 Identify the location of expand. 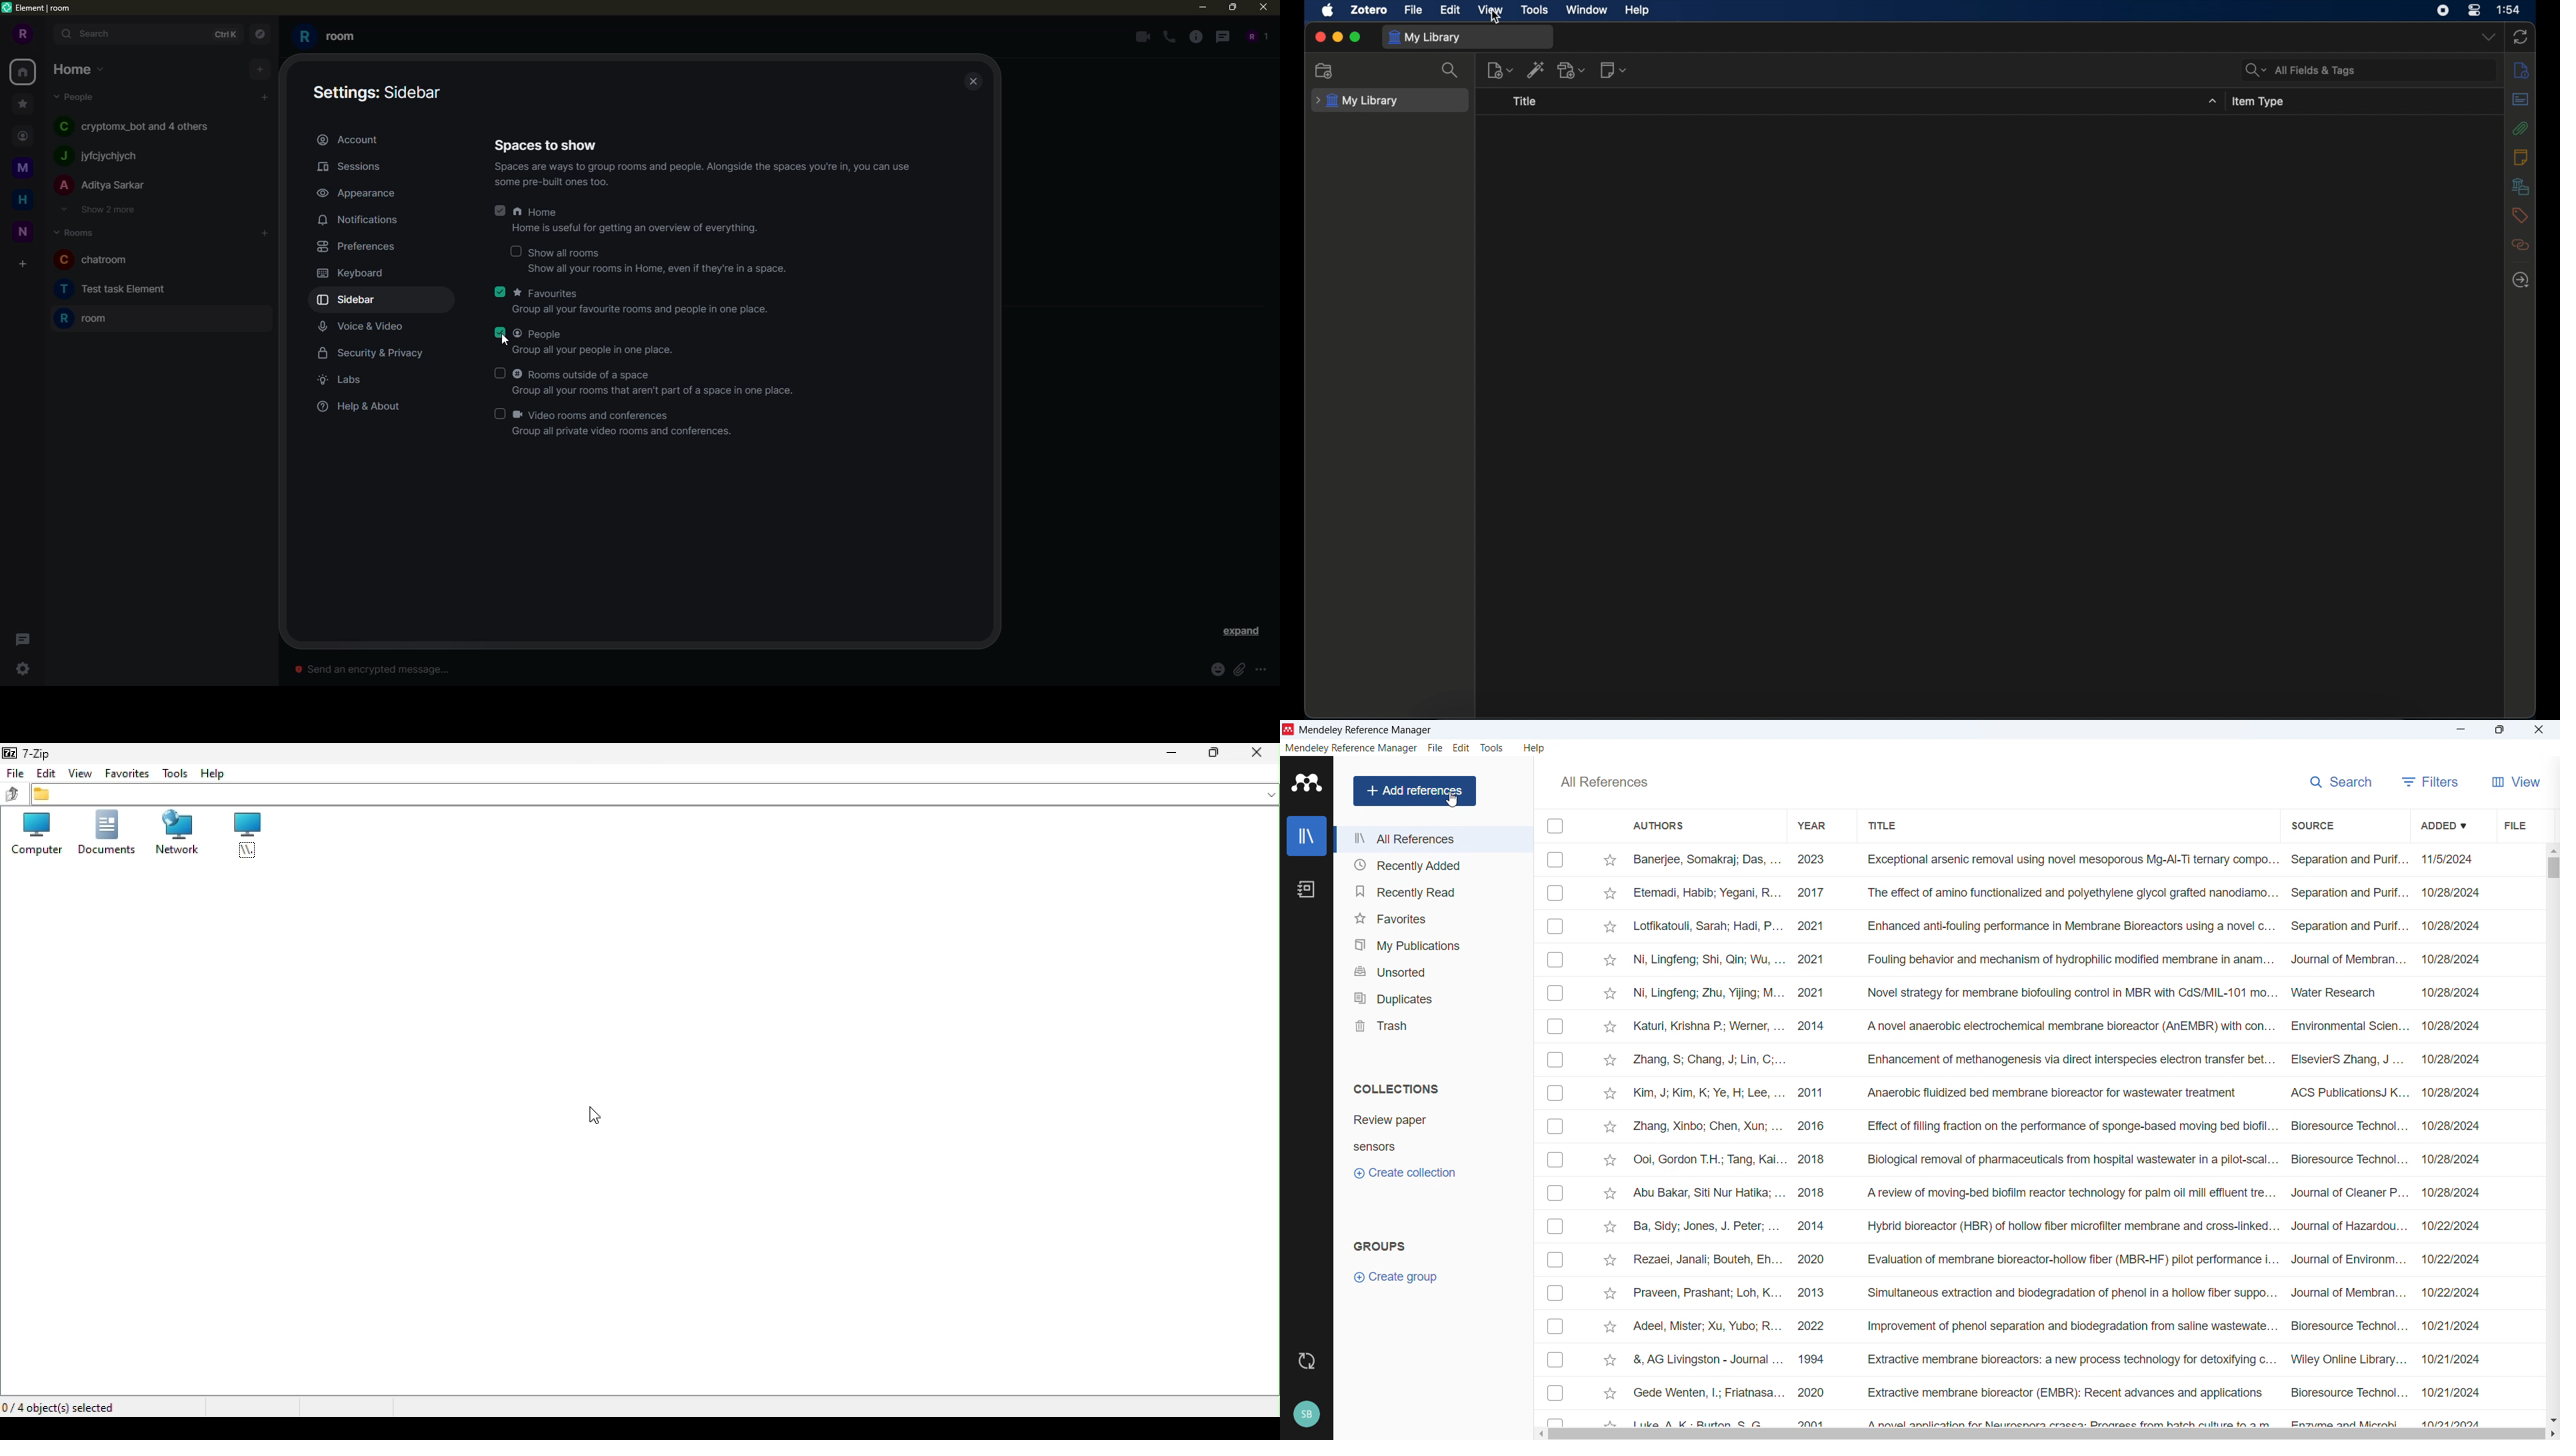
(1243, 632).